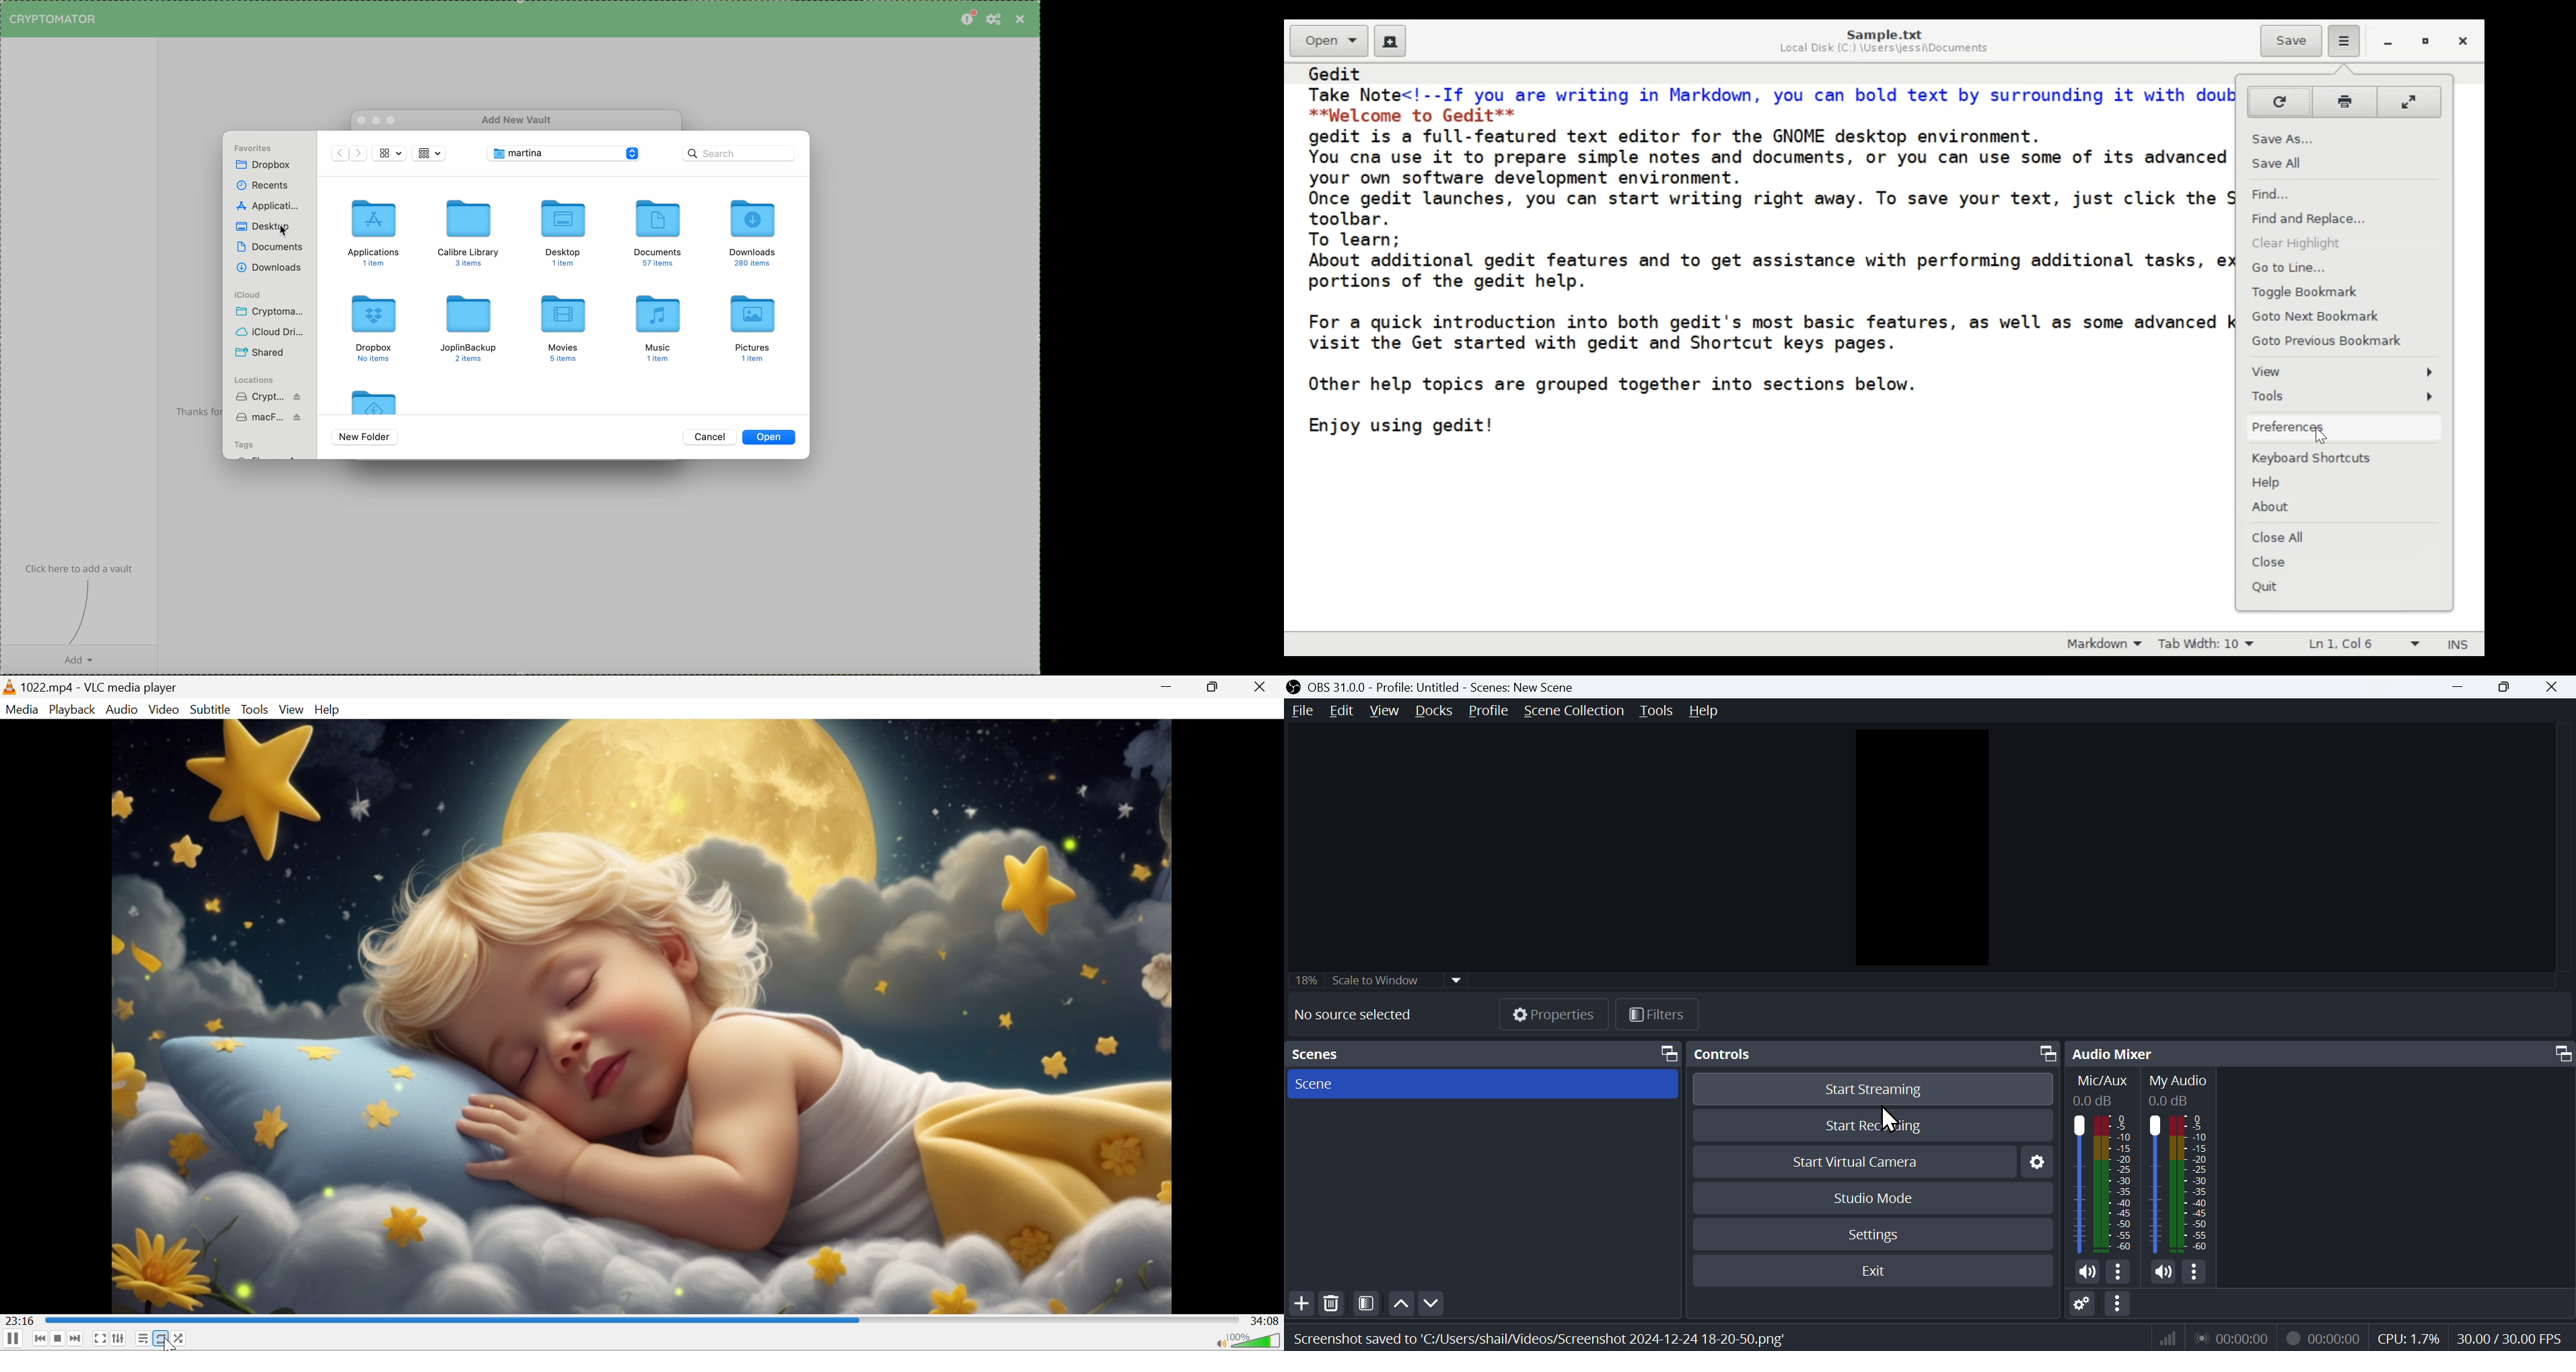 Image resolution: width=2576 pixels, height=1372 pixels. What do you see at coordinates (2325, 1338) in the screenshot?
I see `Record time` at bounding box center [2325, 1338].